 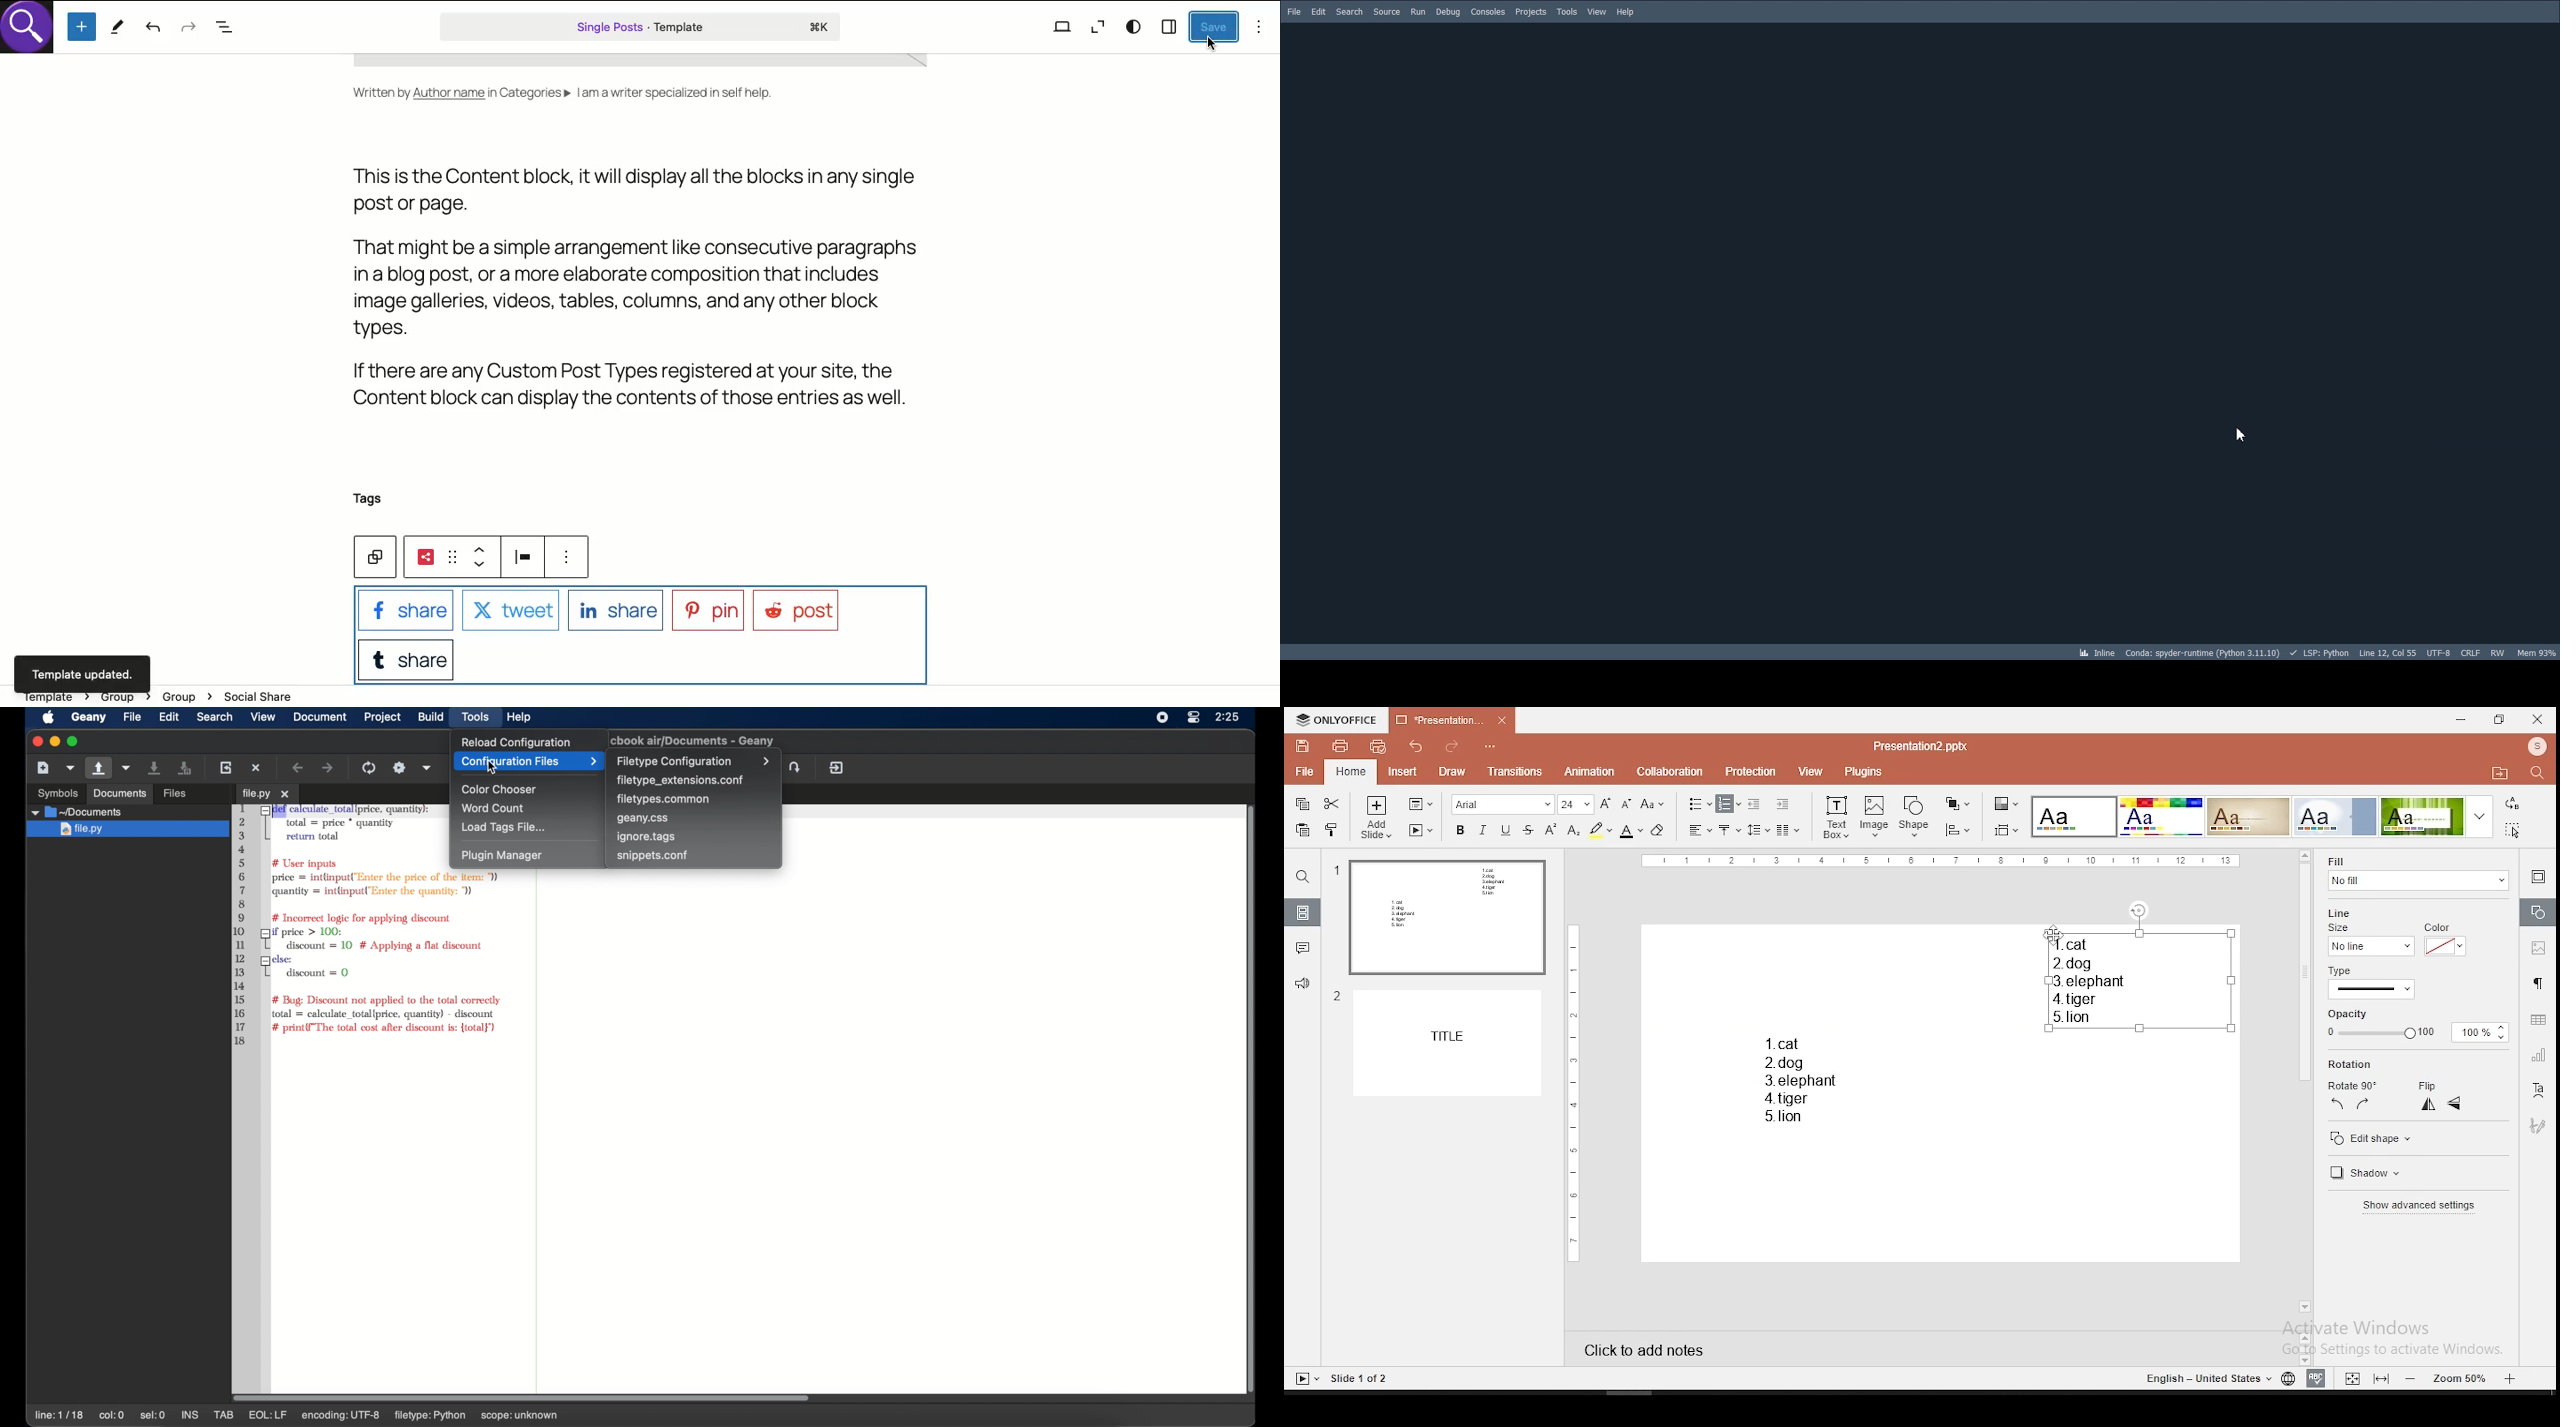 What do you see at coordinates (1957, 805) in the screenshot?
I see `arrange objects` at bounding box center [1957, 805].